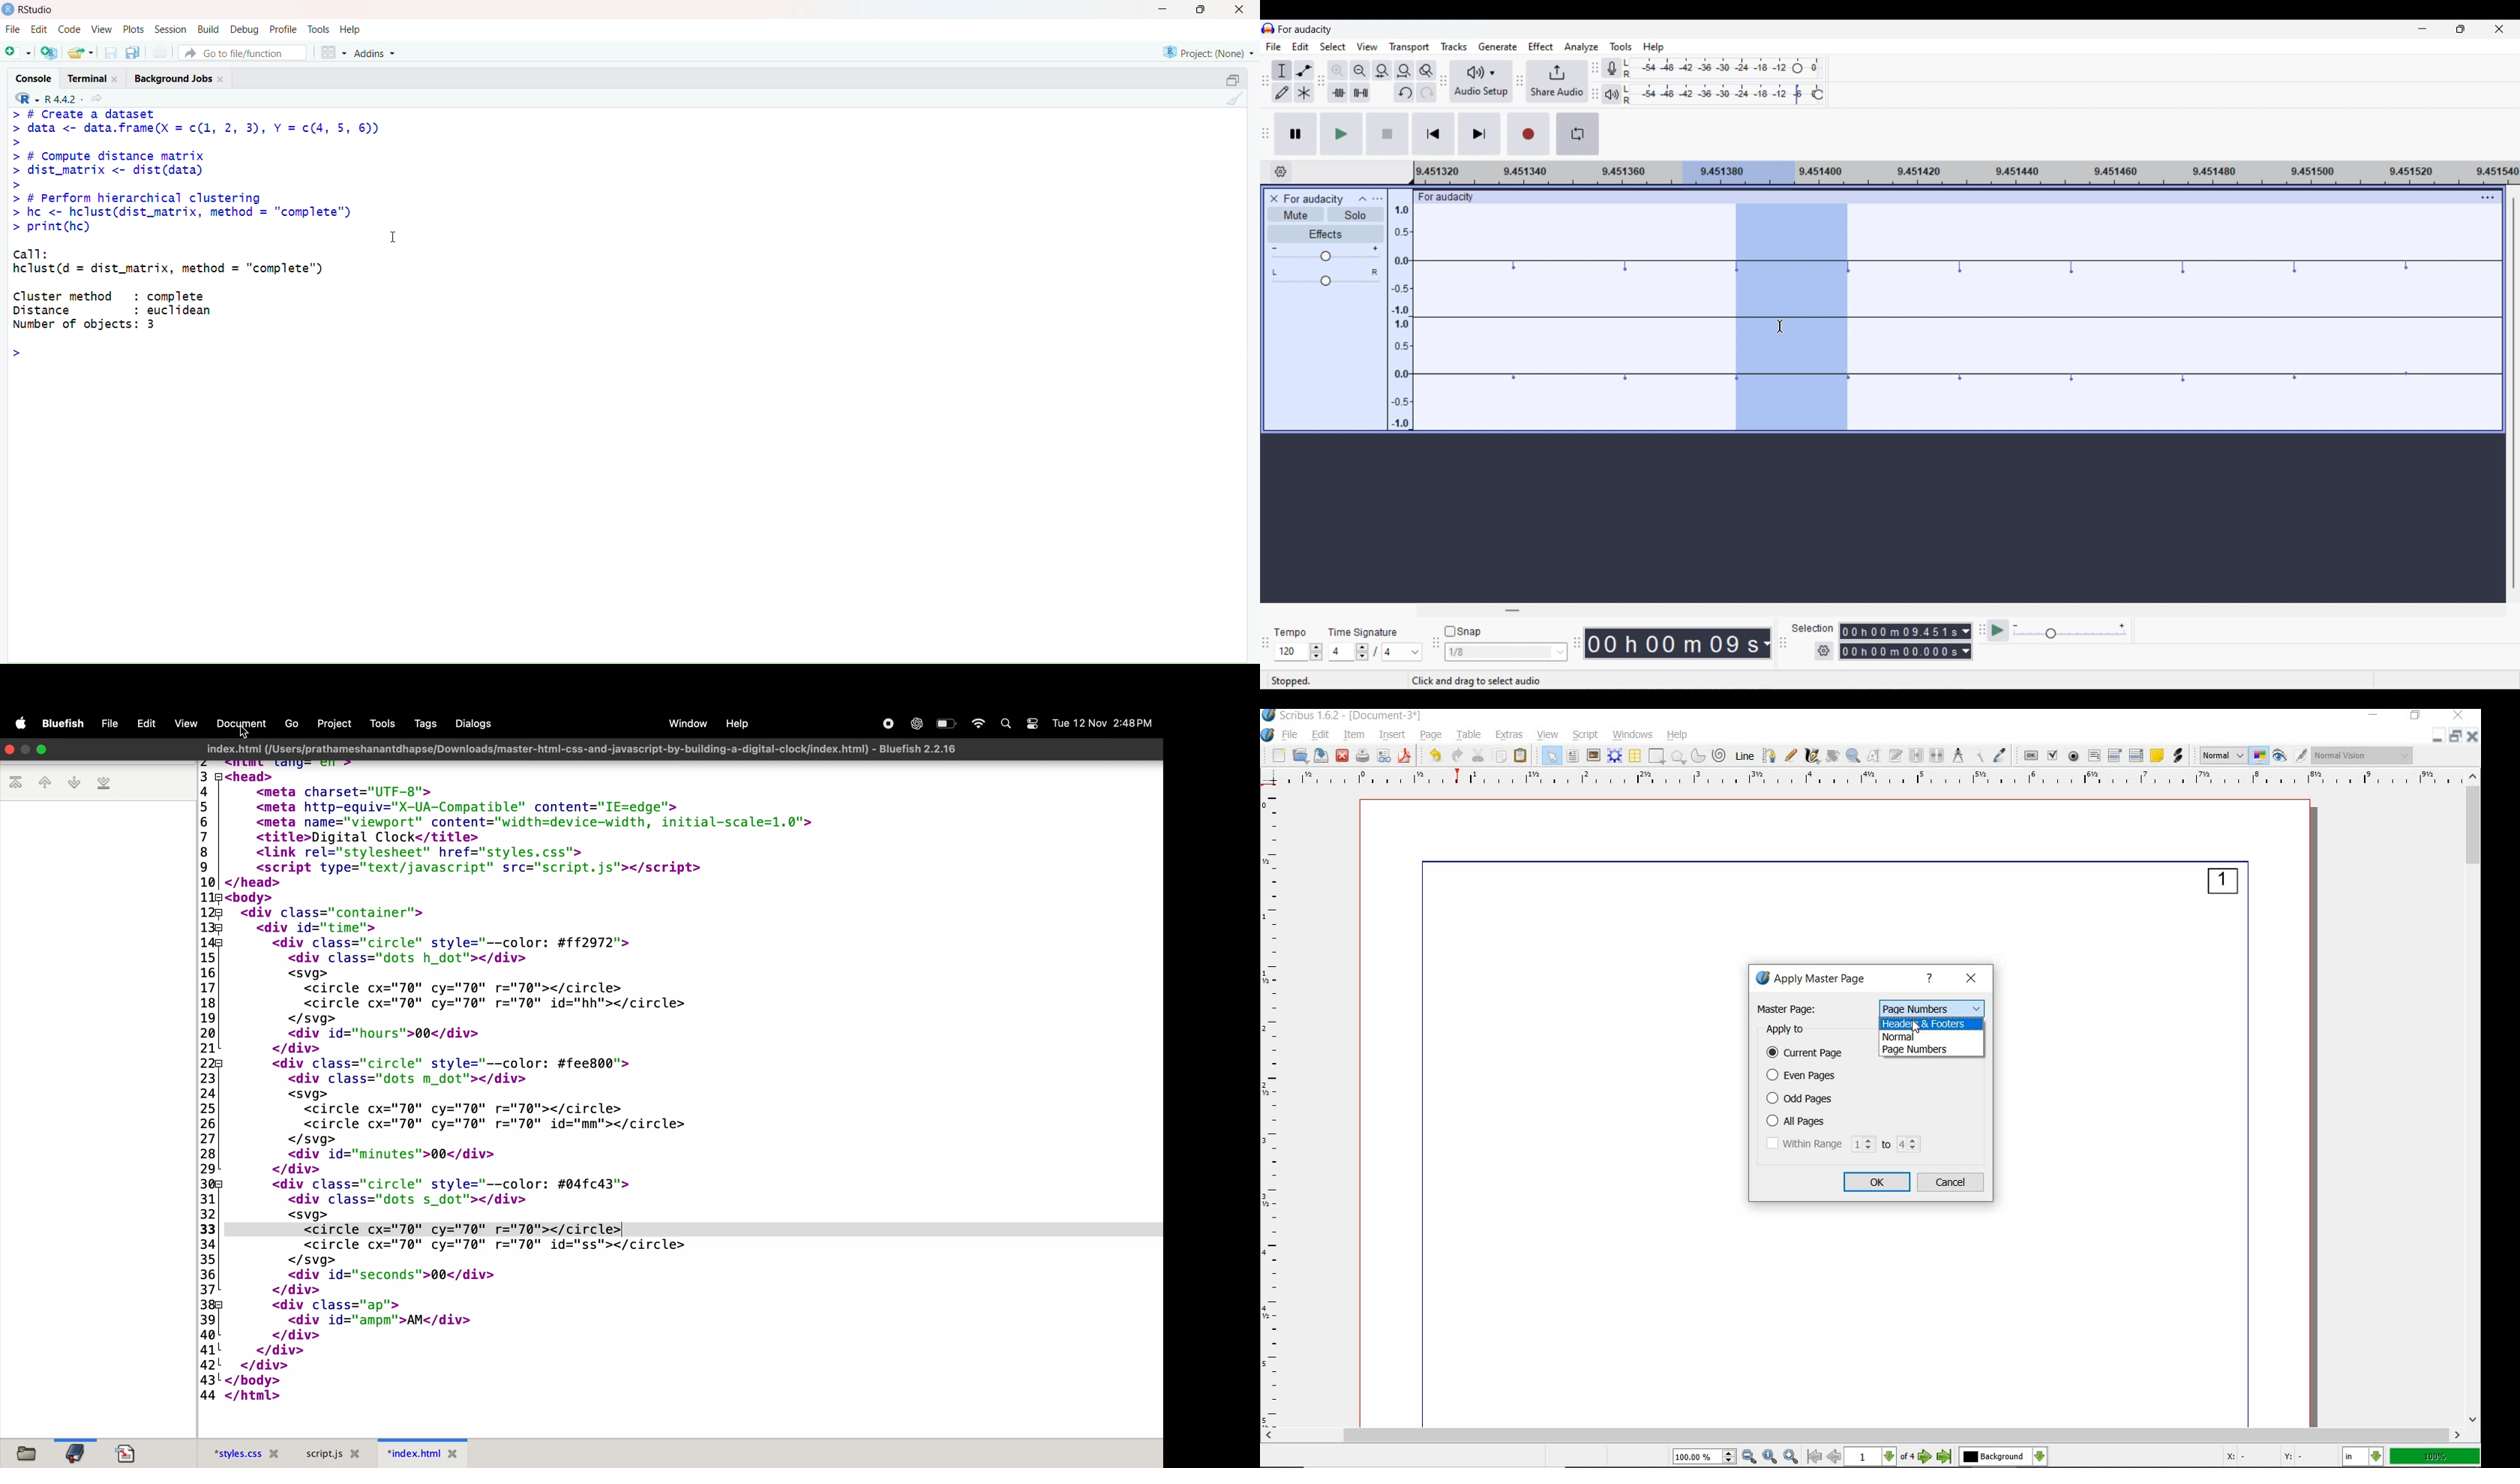  I want to click on ruler, so click(1277, 1109).